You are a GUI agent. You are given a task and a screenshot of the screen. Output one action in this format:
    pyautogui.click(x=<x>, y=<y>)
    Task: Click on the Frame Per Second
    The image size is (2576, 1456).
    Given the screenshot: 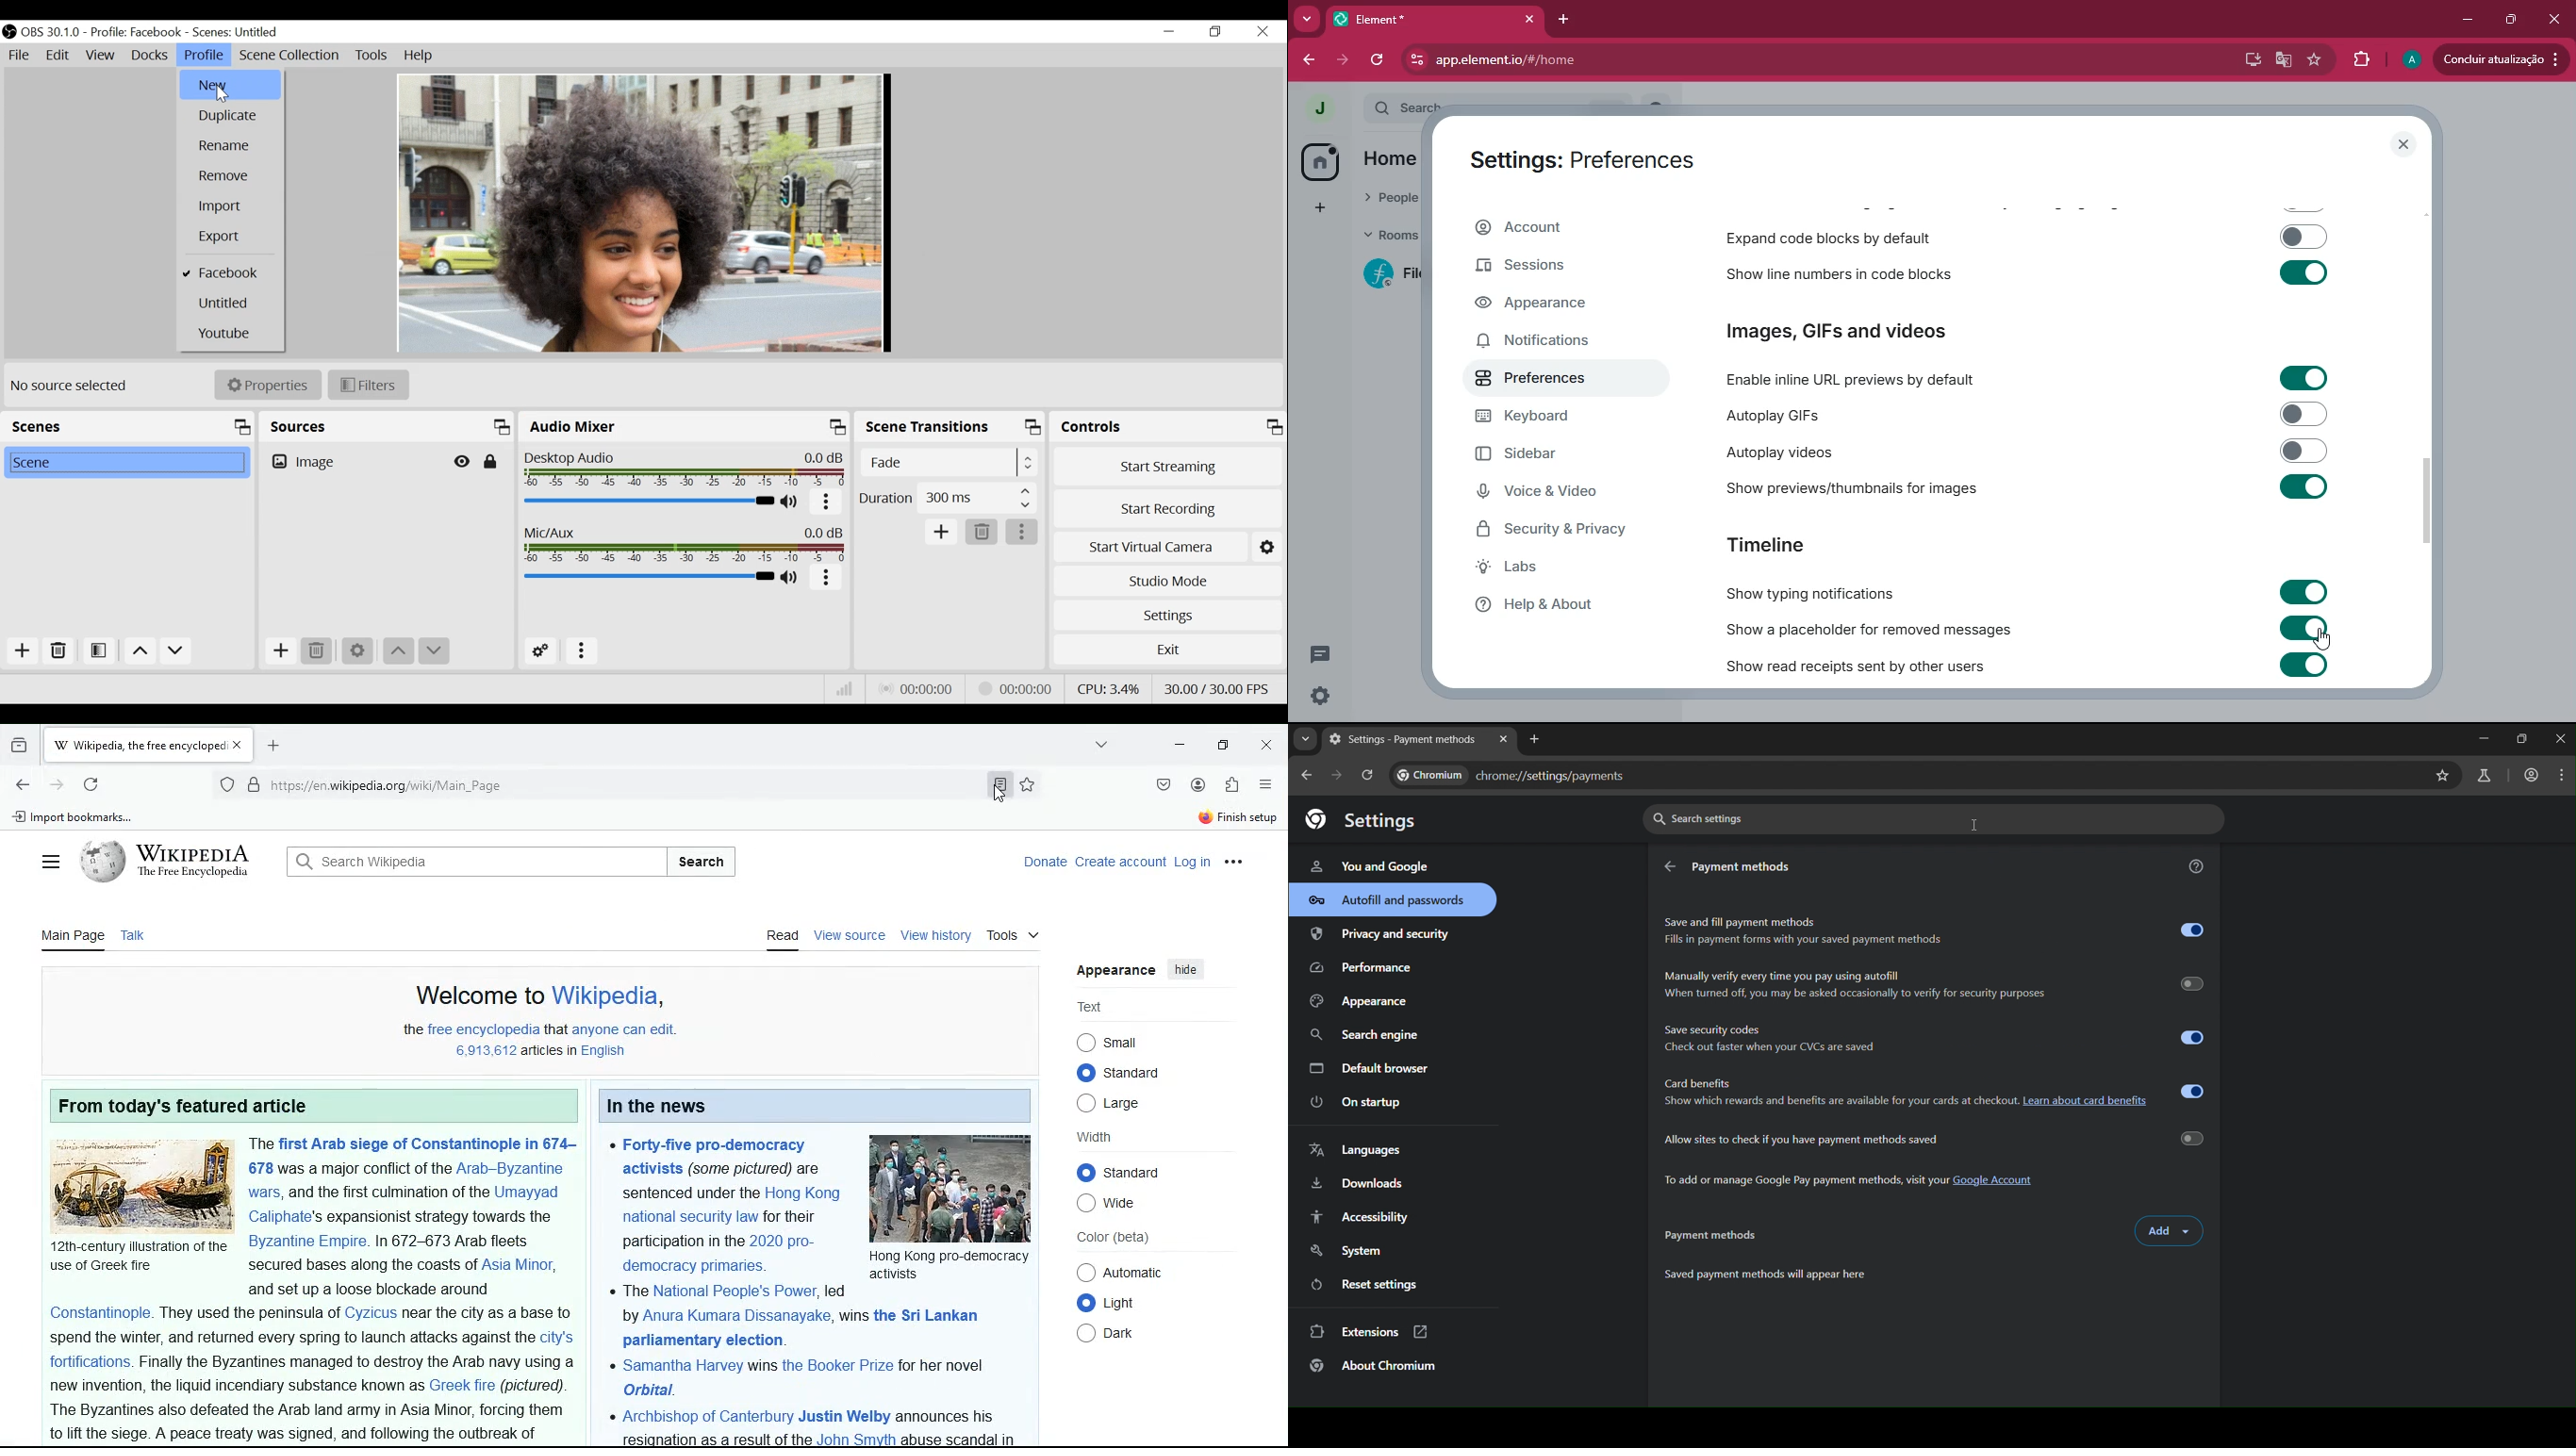 What is the action you would take?
    pyautogui.click(x=1216, y=686)
    